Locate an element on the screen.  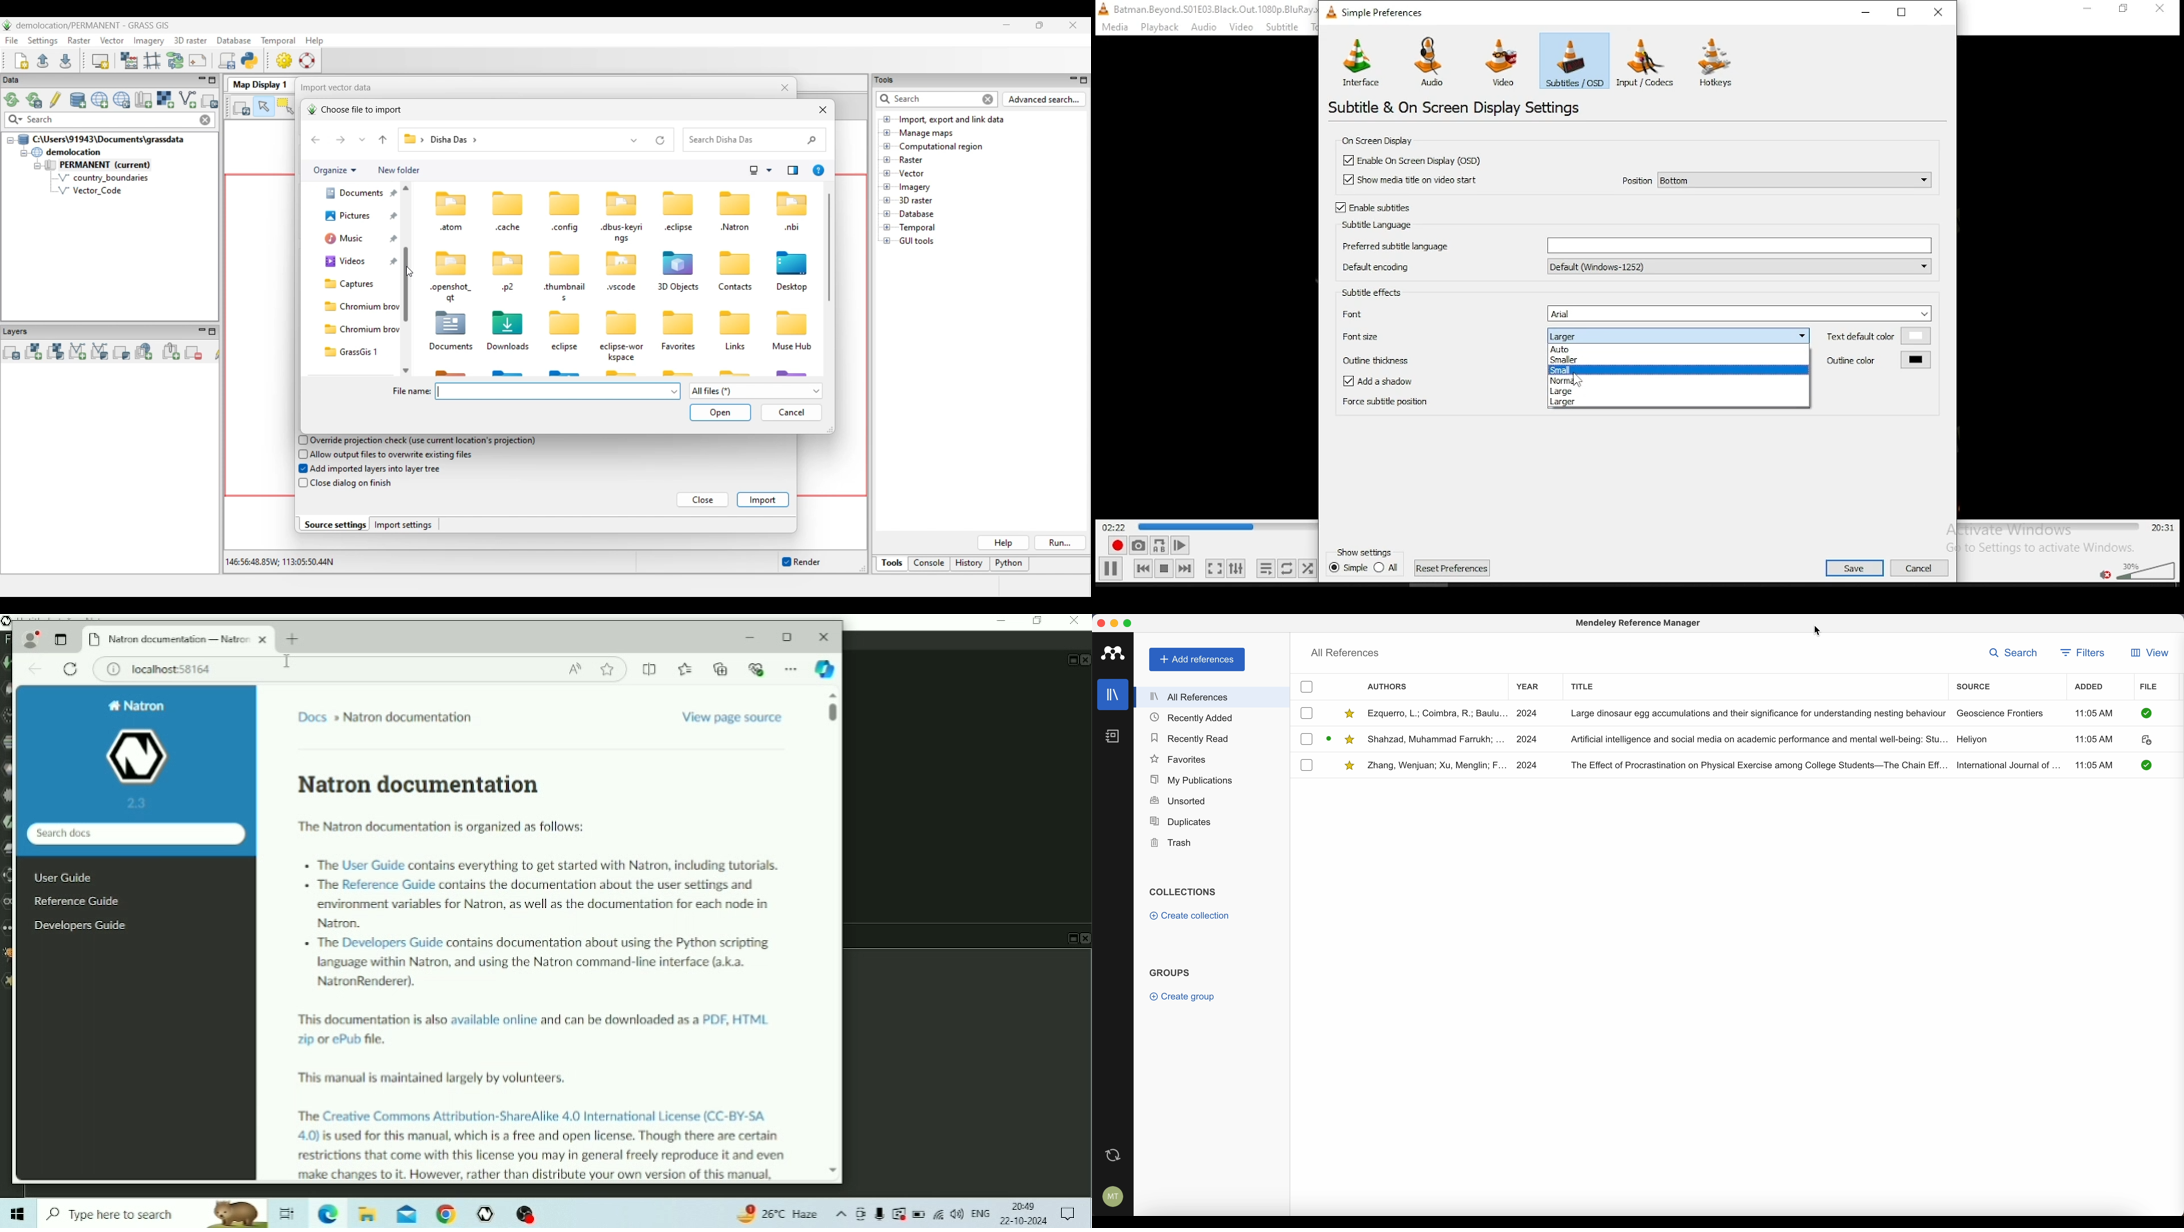
download document is located at coordinates (1330, 738).